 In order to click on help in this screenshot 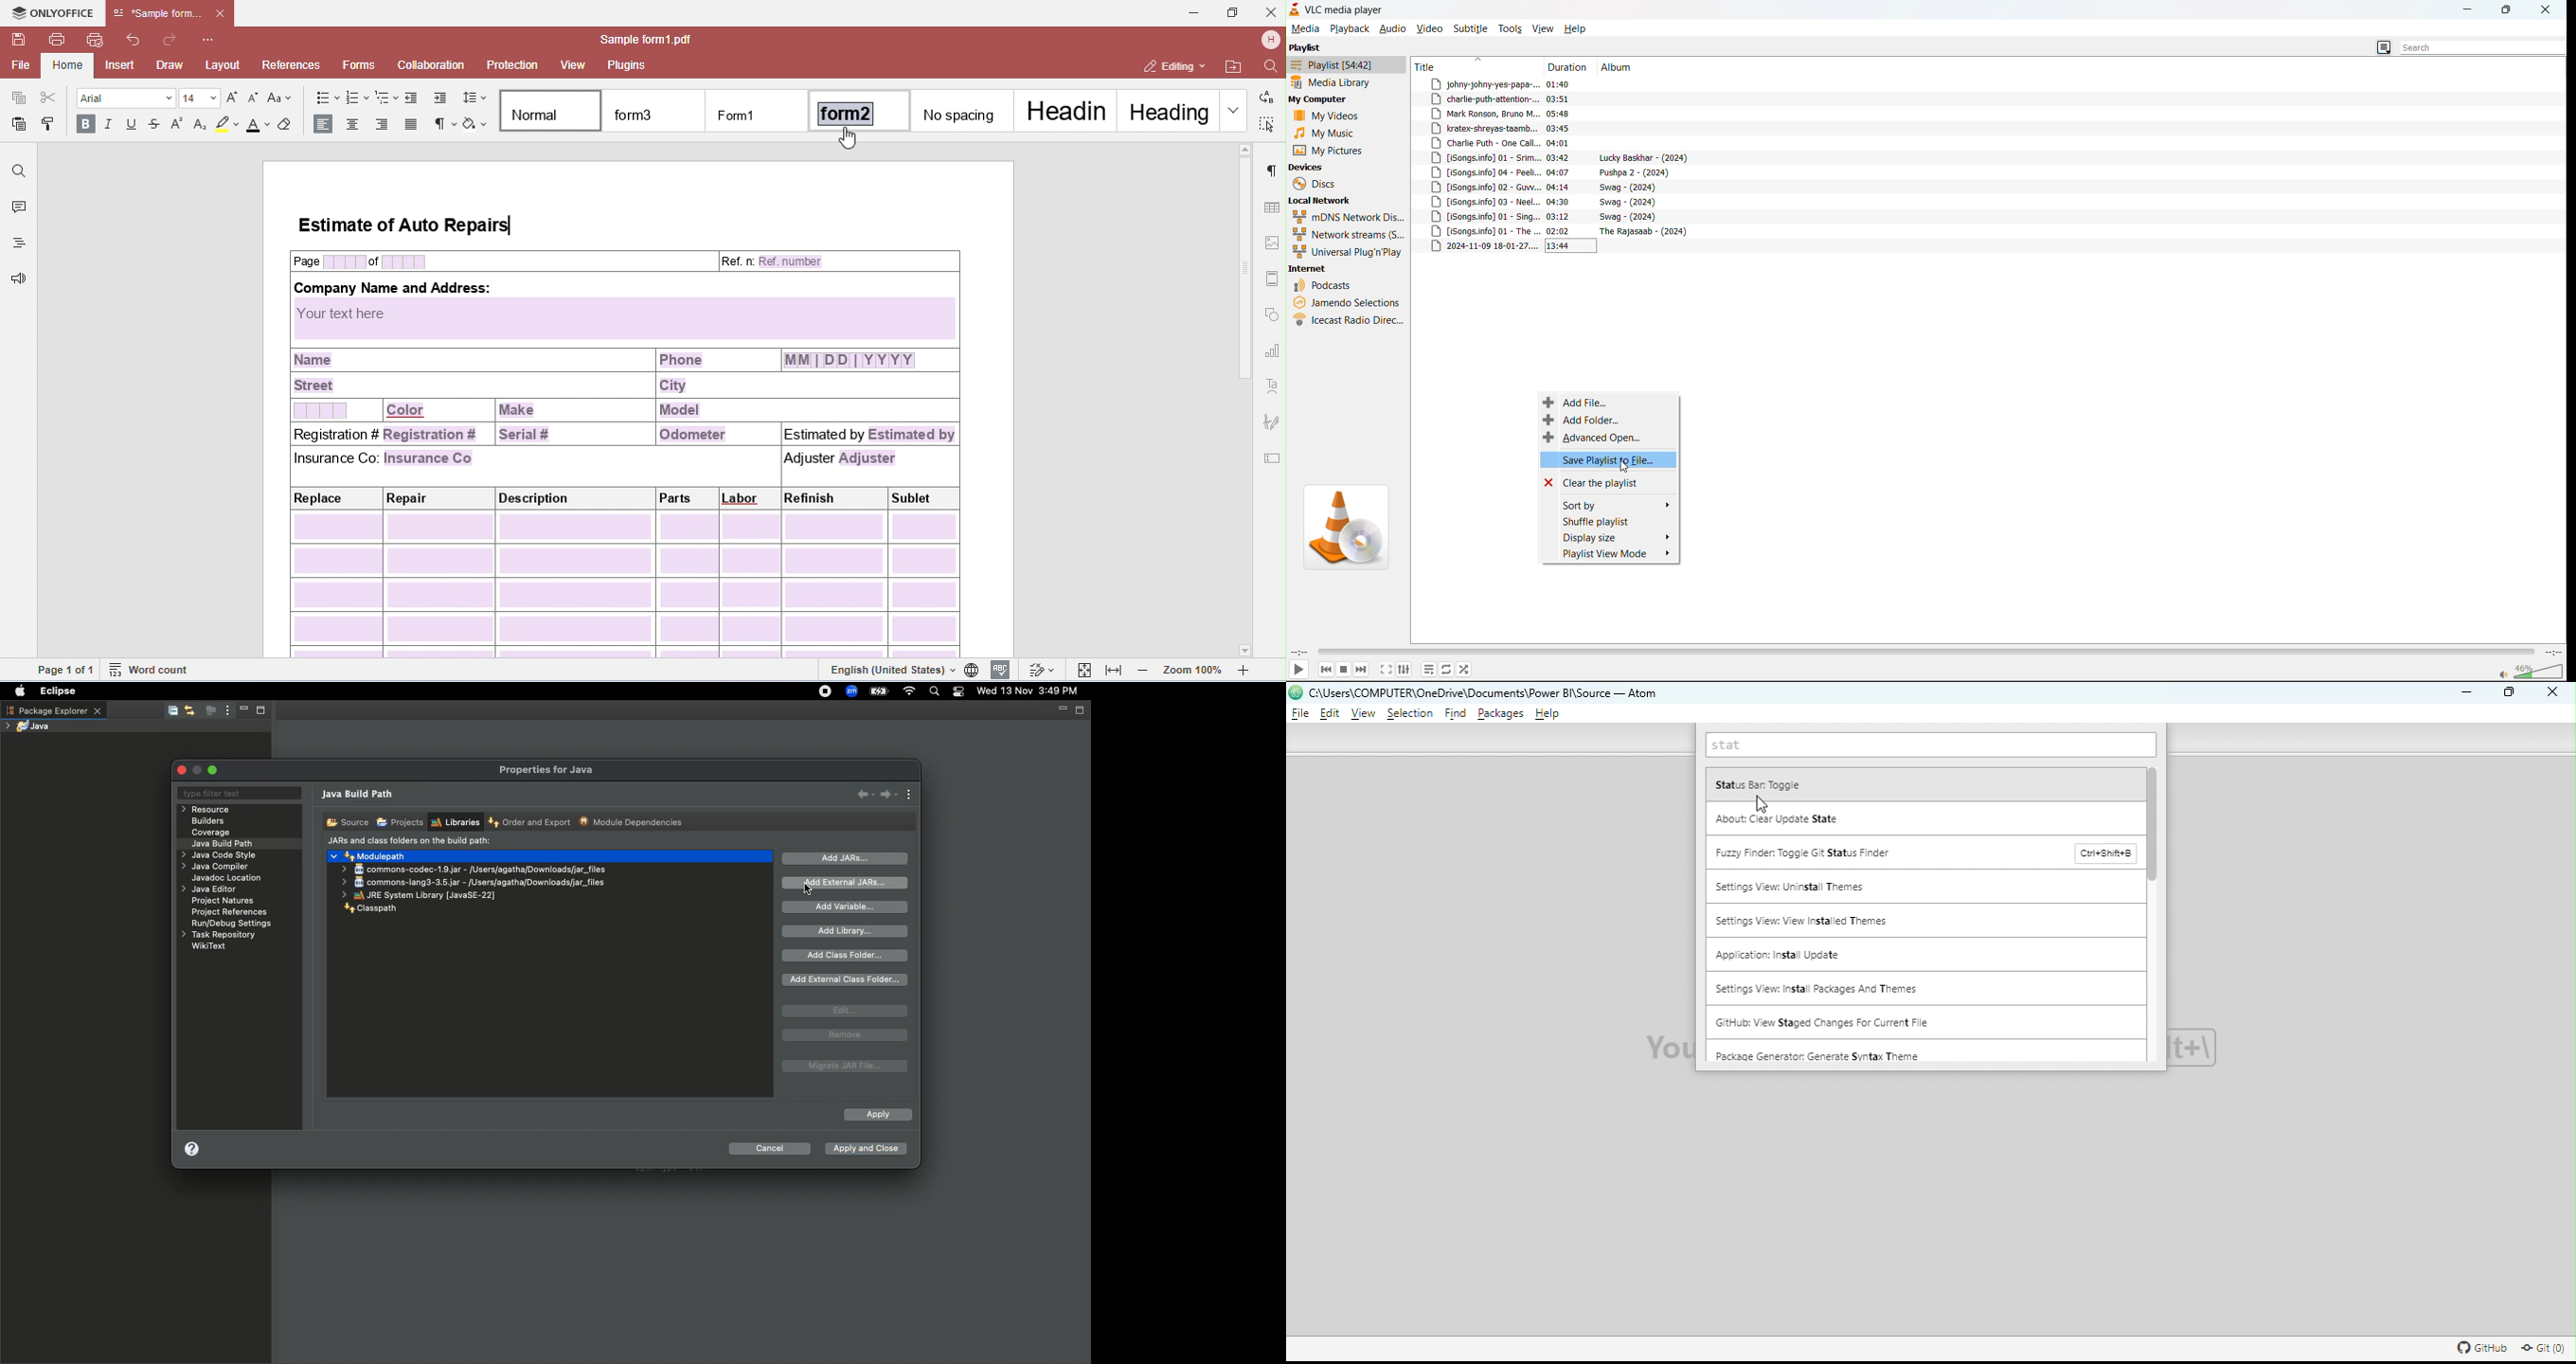, I will do `click(1580, 27)`.